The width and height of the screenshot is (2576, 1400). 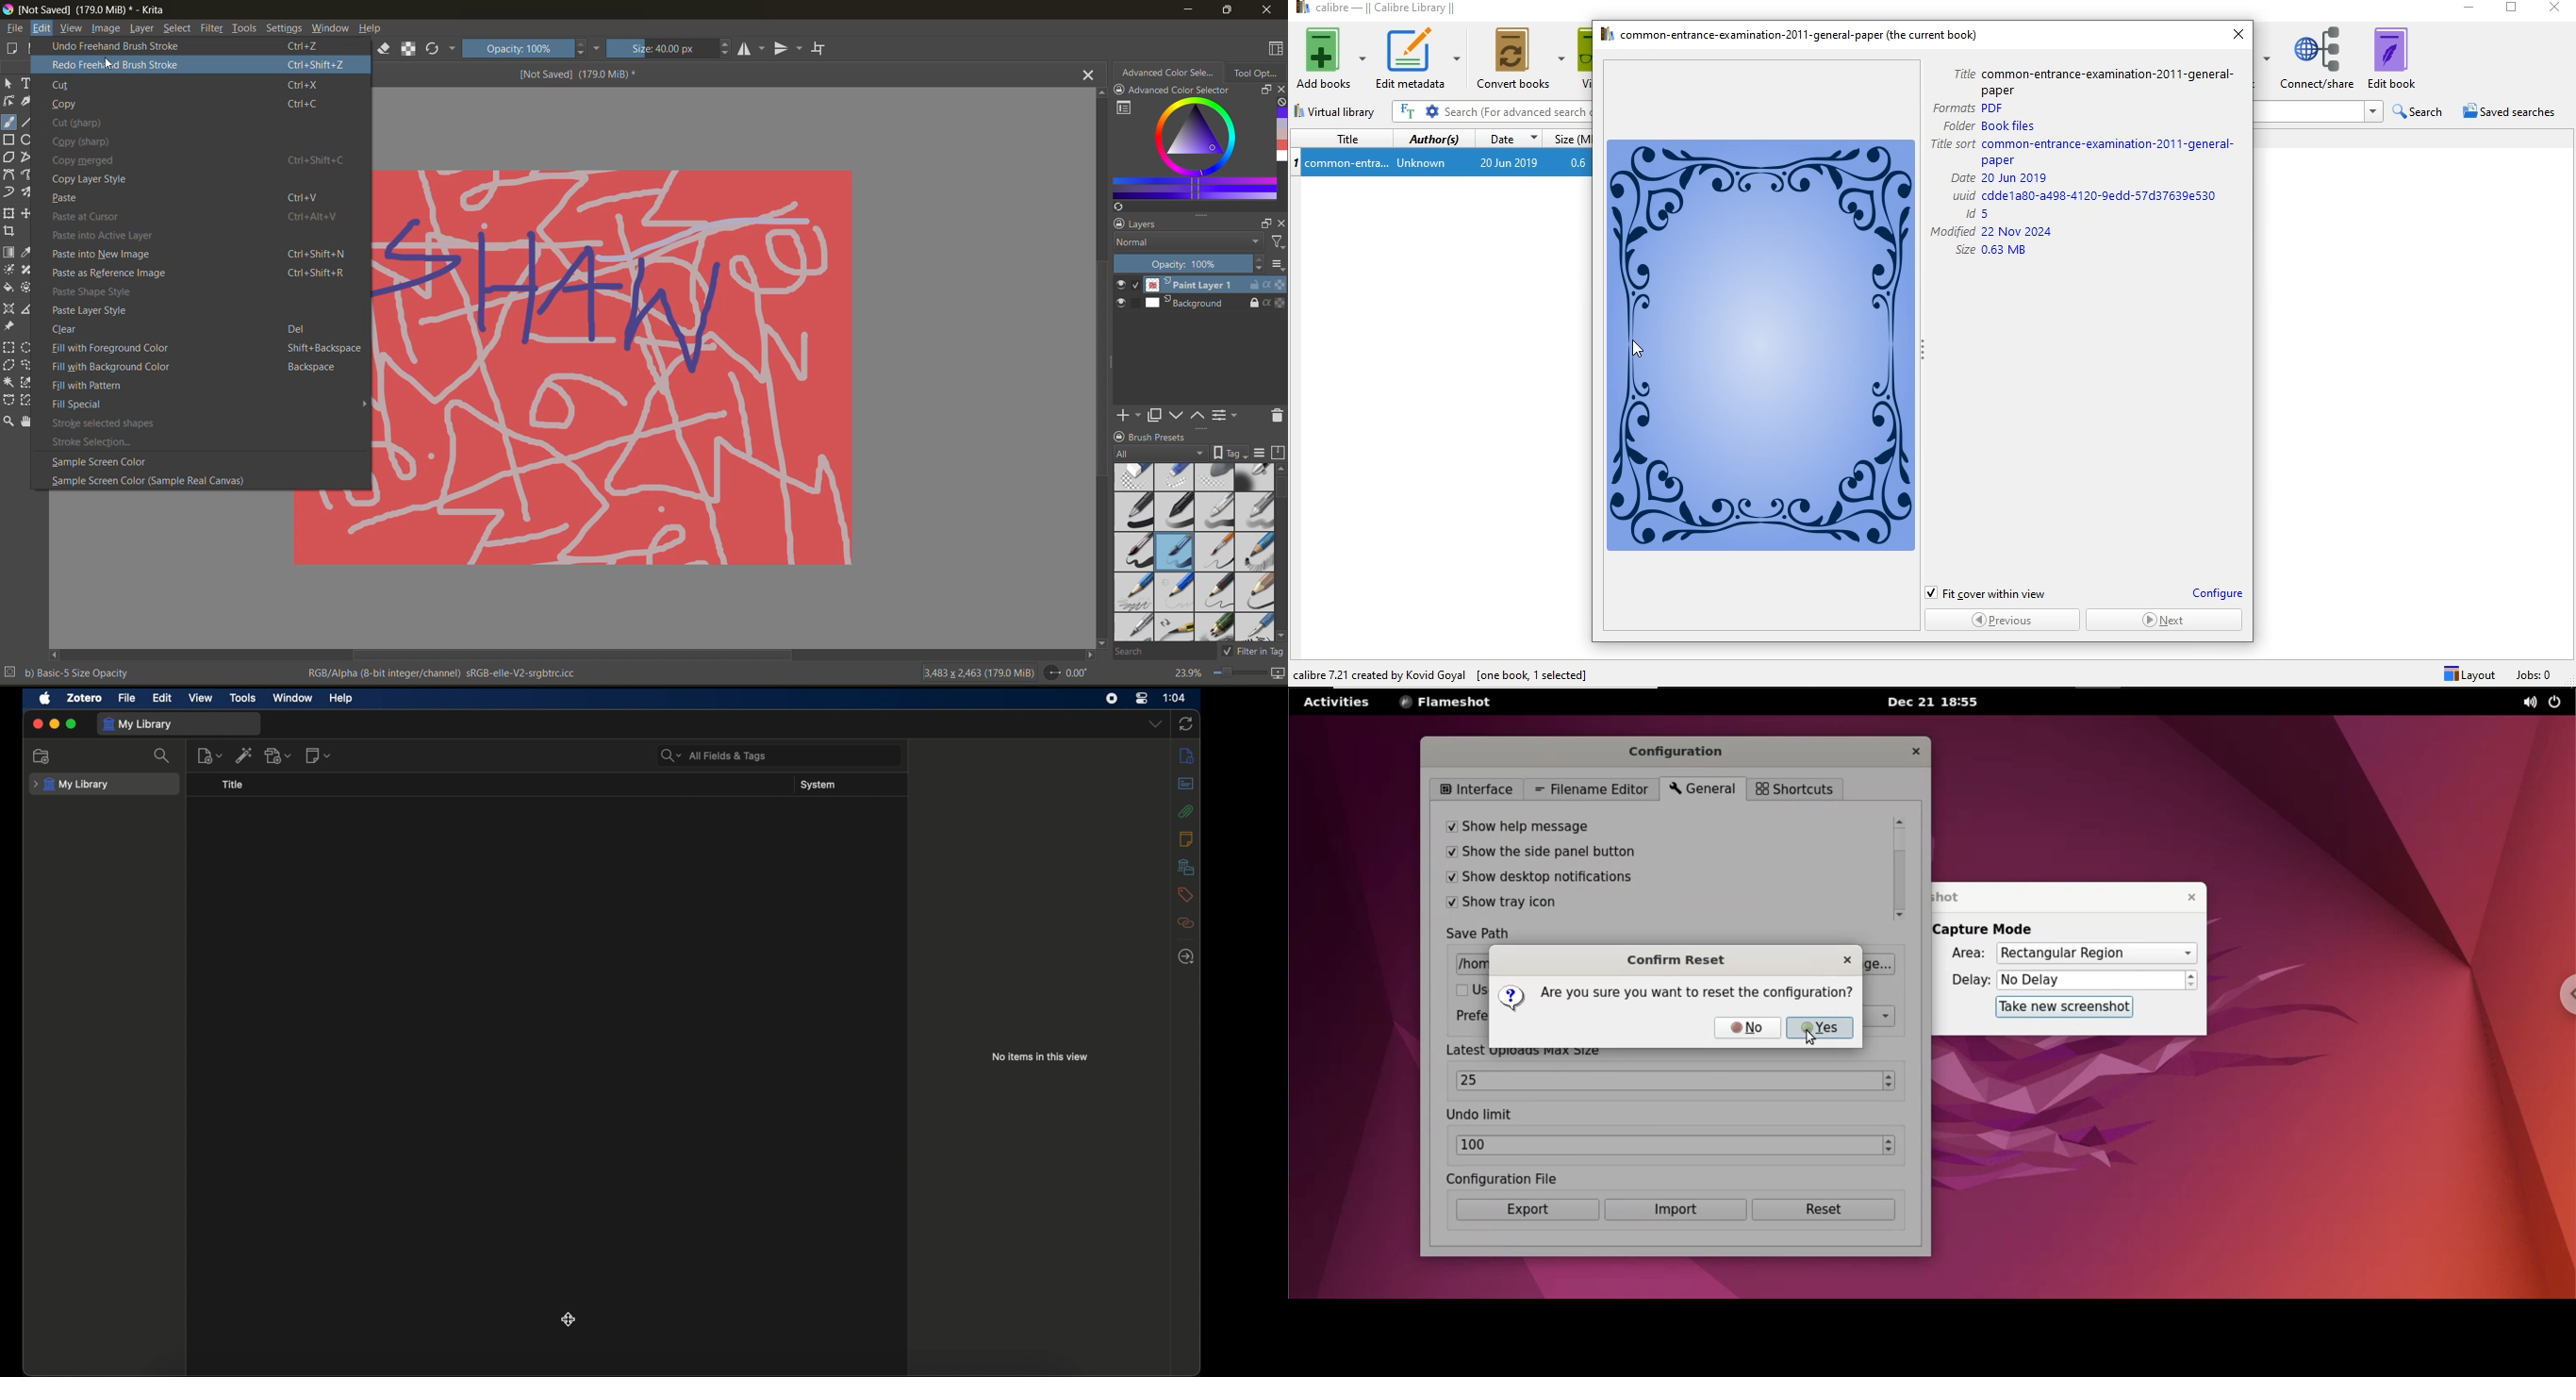 I want to click on 0.6, so click(x=1581, y=163).